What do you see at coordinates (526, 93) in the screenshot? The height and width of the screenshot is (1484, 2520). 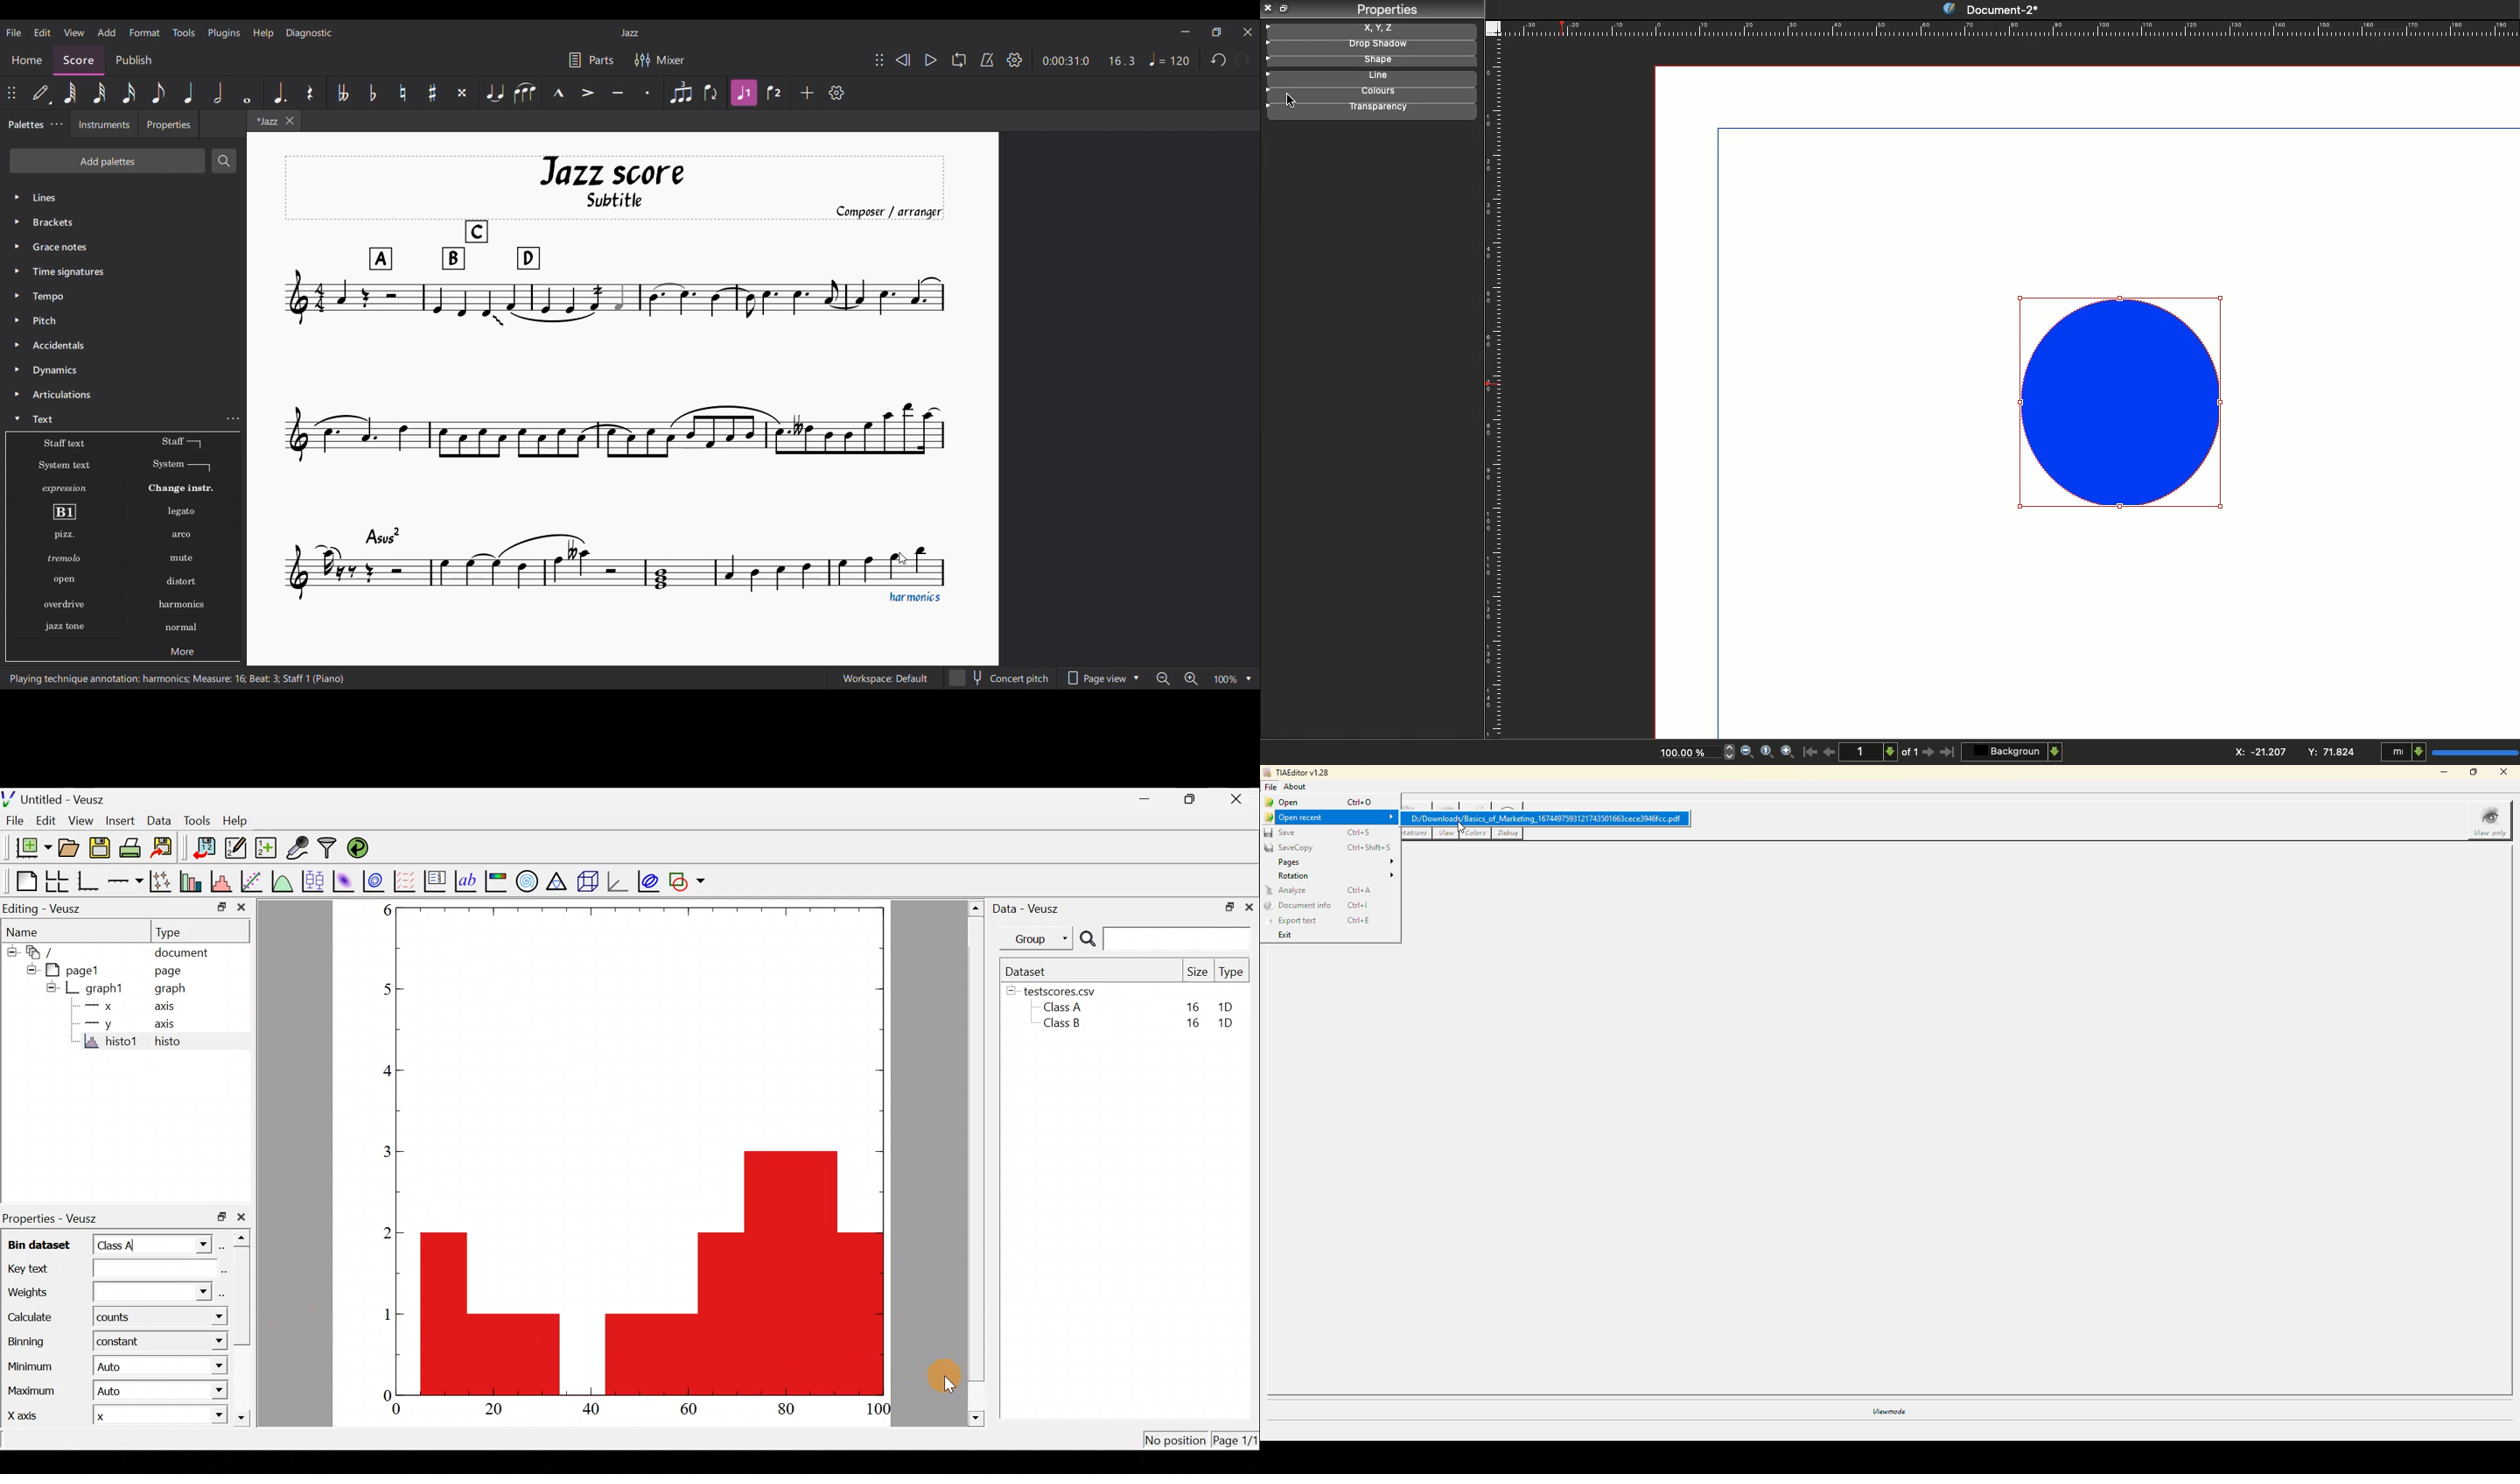 I see `Slur` at bounding box center [526, 93].